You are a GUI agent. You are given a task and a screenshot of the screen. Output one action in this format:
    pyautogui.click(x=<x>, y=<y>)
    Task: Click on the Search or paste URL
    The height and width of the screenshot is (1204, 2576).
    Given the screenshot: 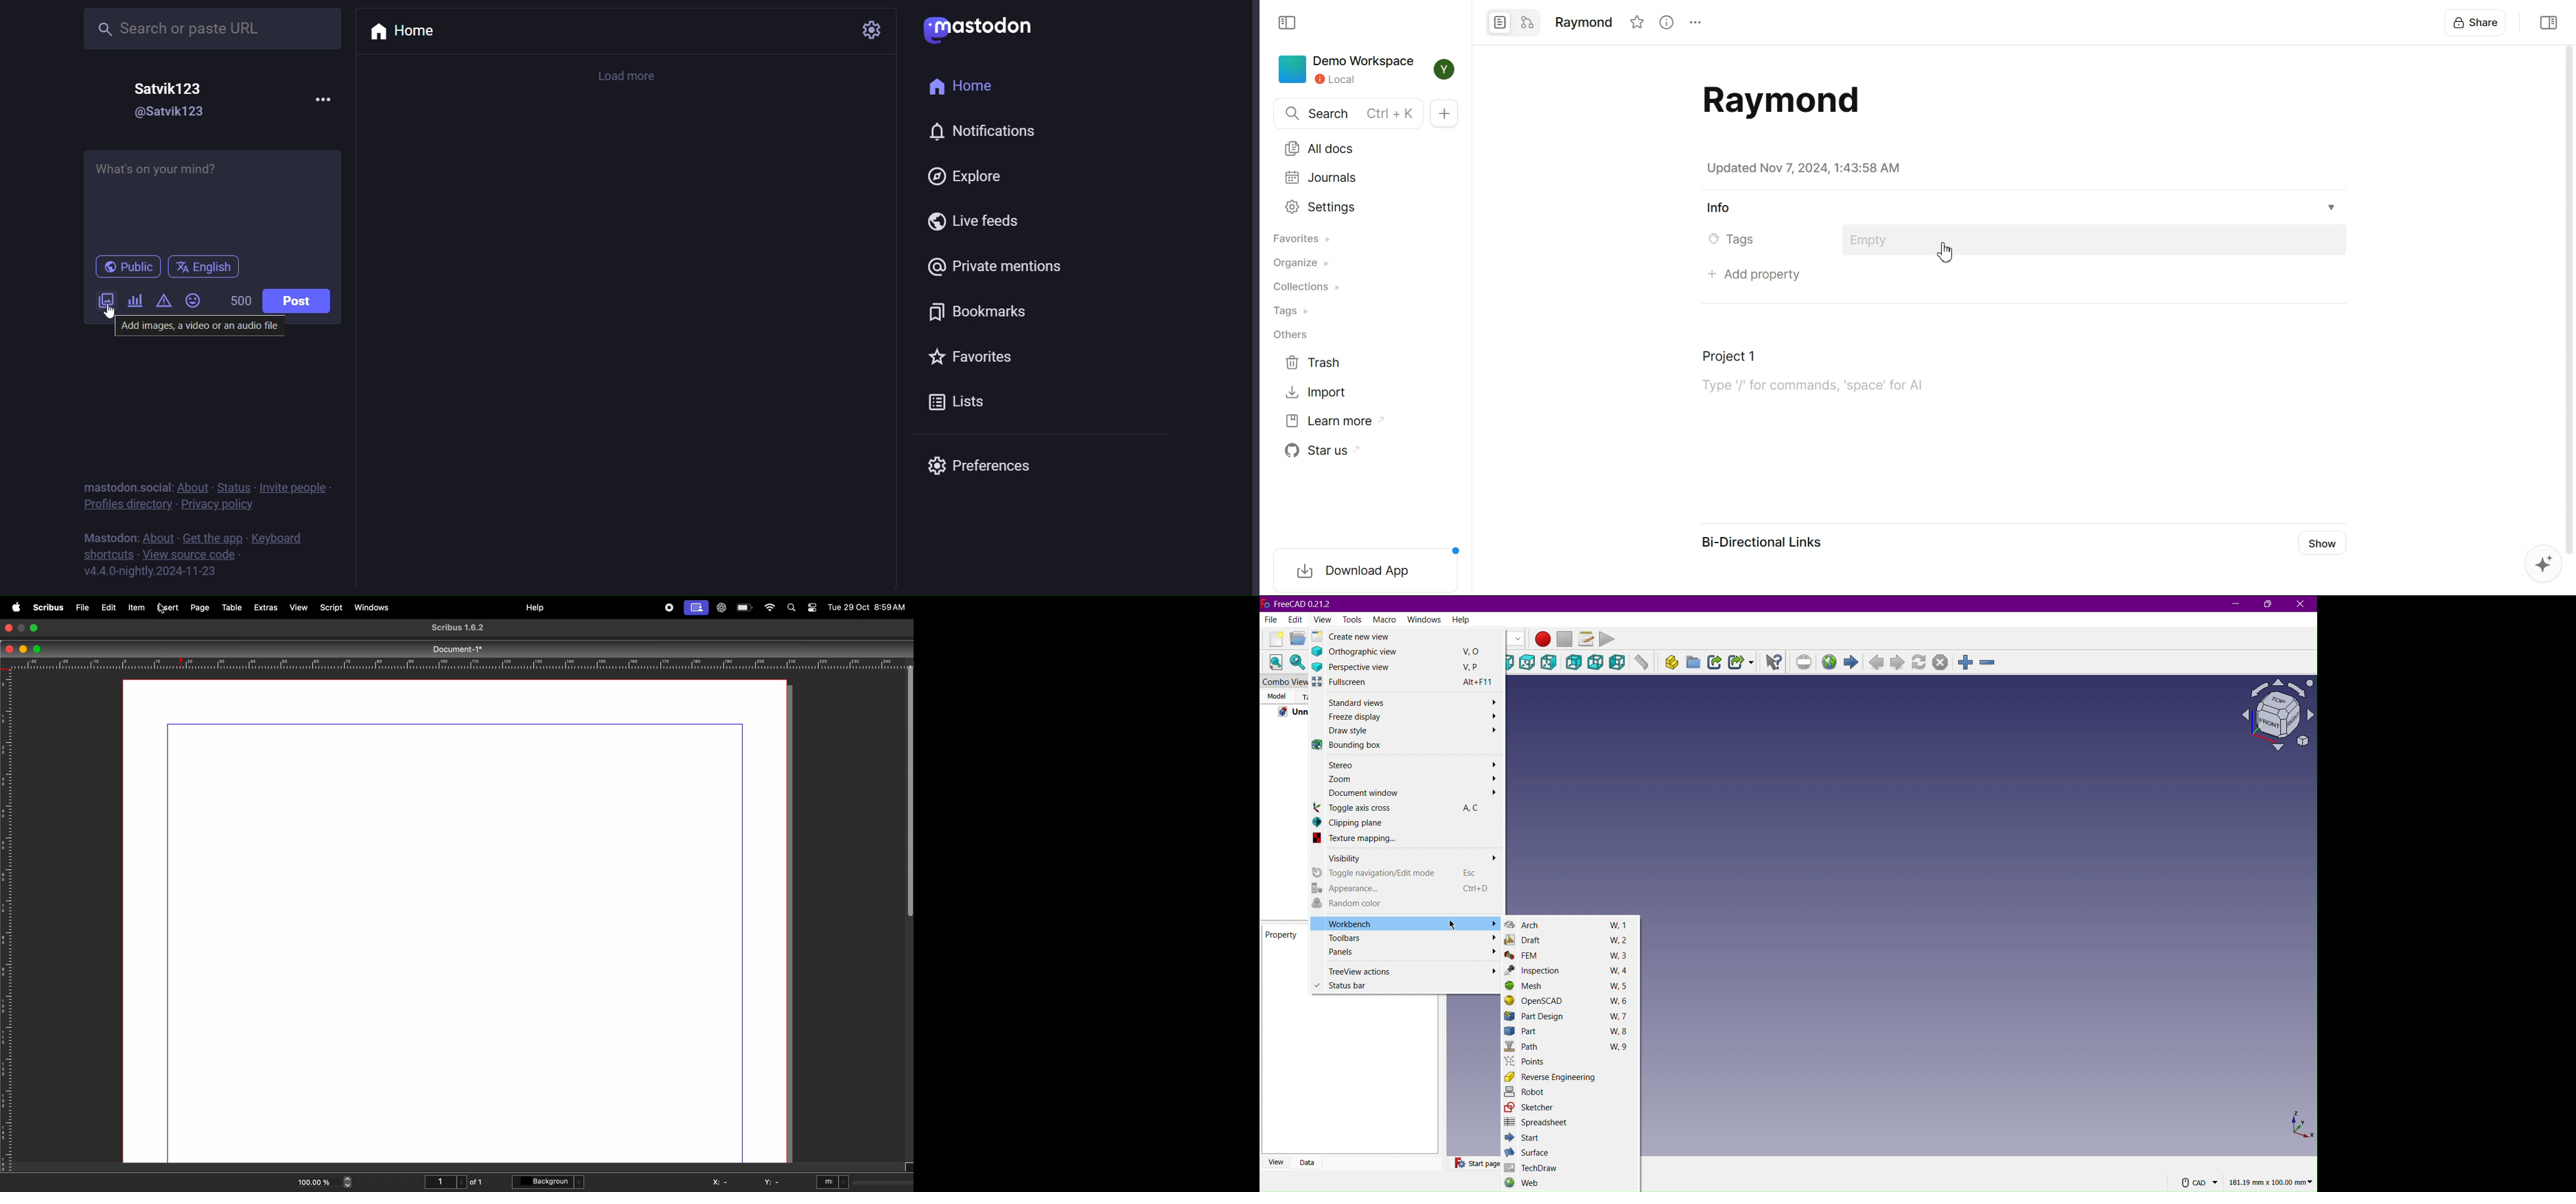 What is the action you would take?
    pyautogui.click(x=211, y=28)
    